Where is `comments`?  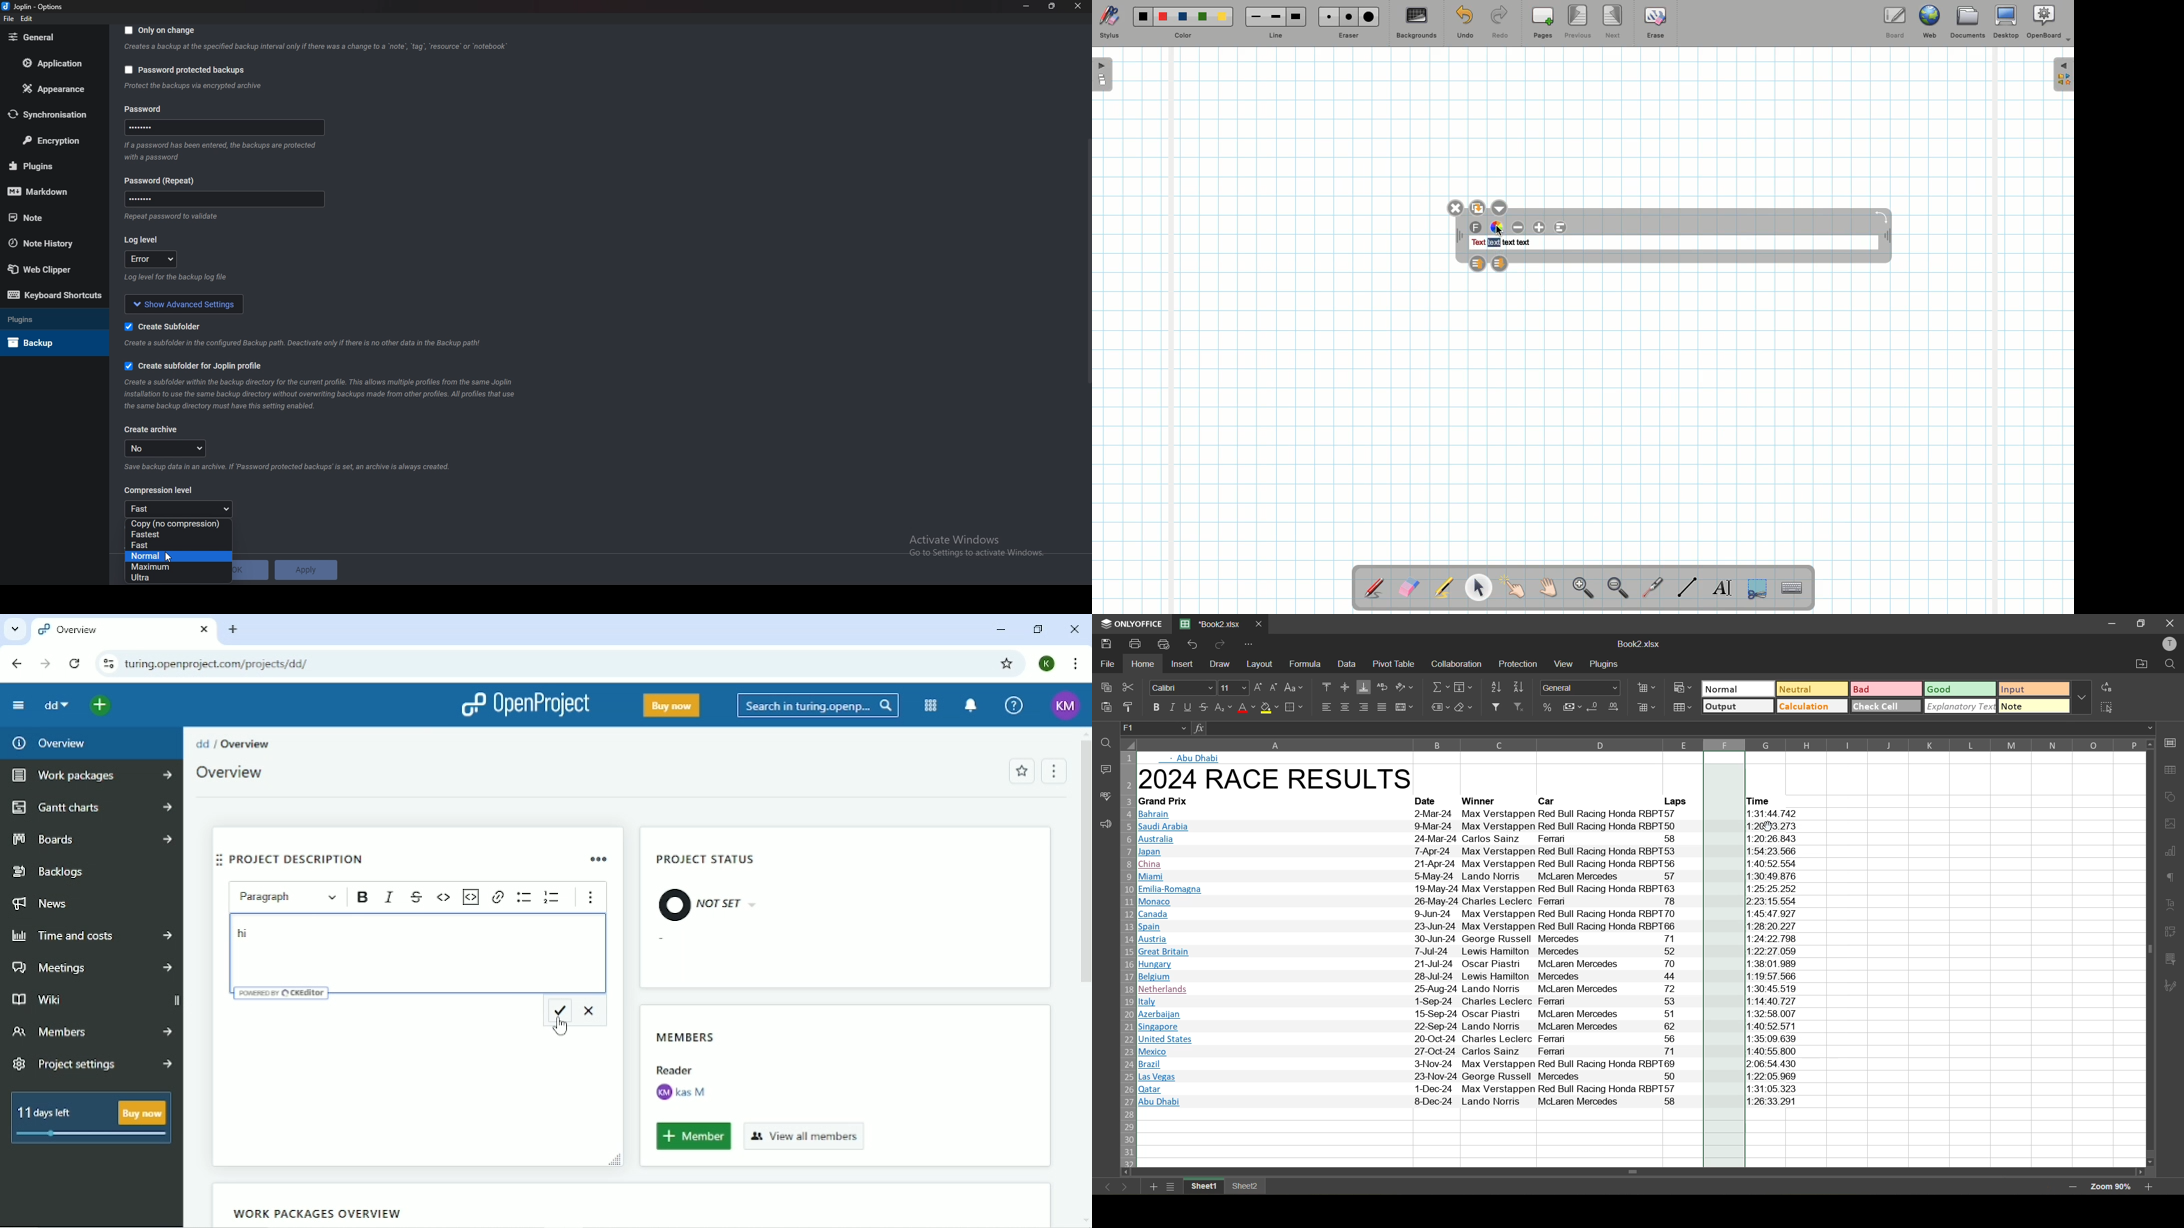 comments is located at coordinates (1102, 768).